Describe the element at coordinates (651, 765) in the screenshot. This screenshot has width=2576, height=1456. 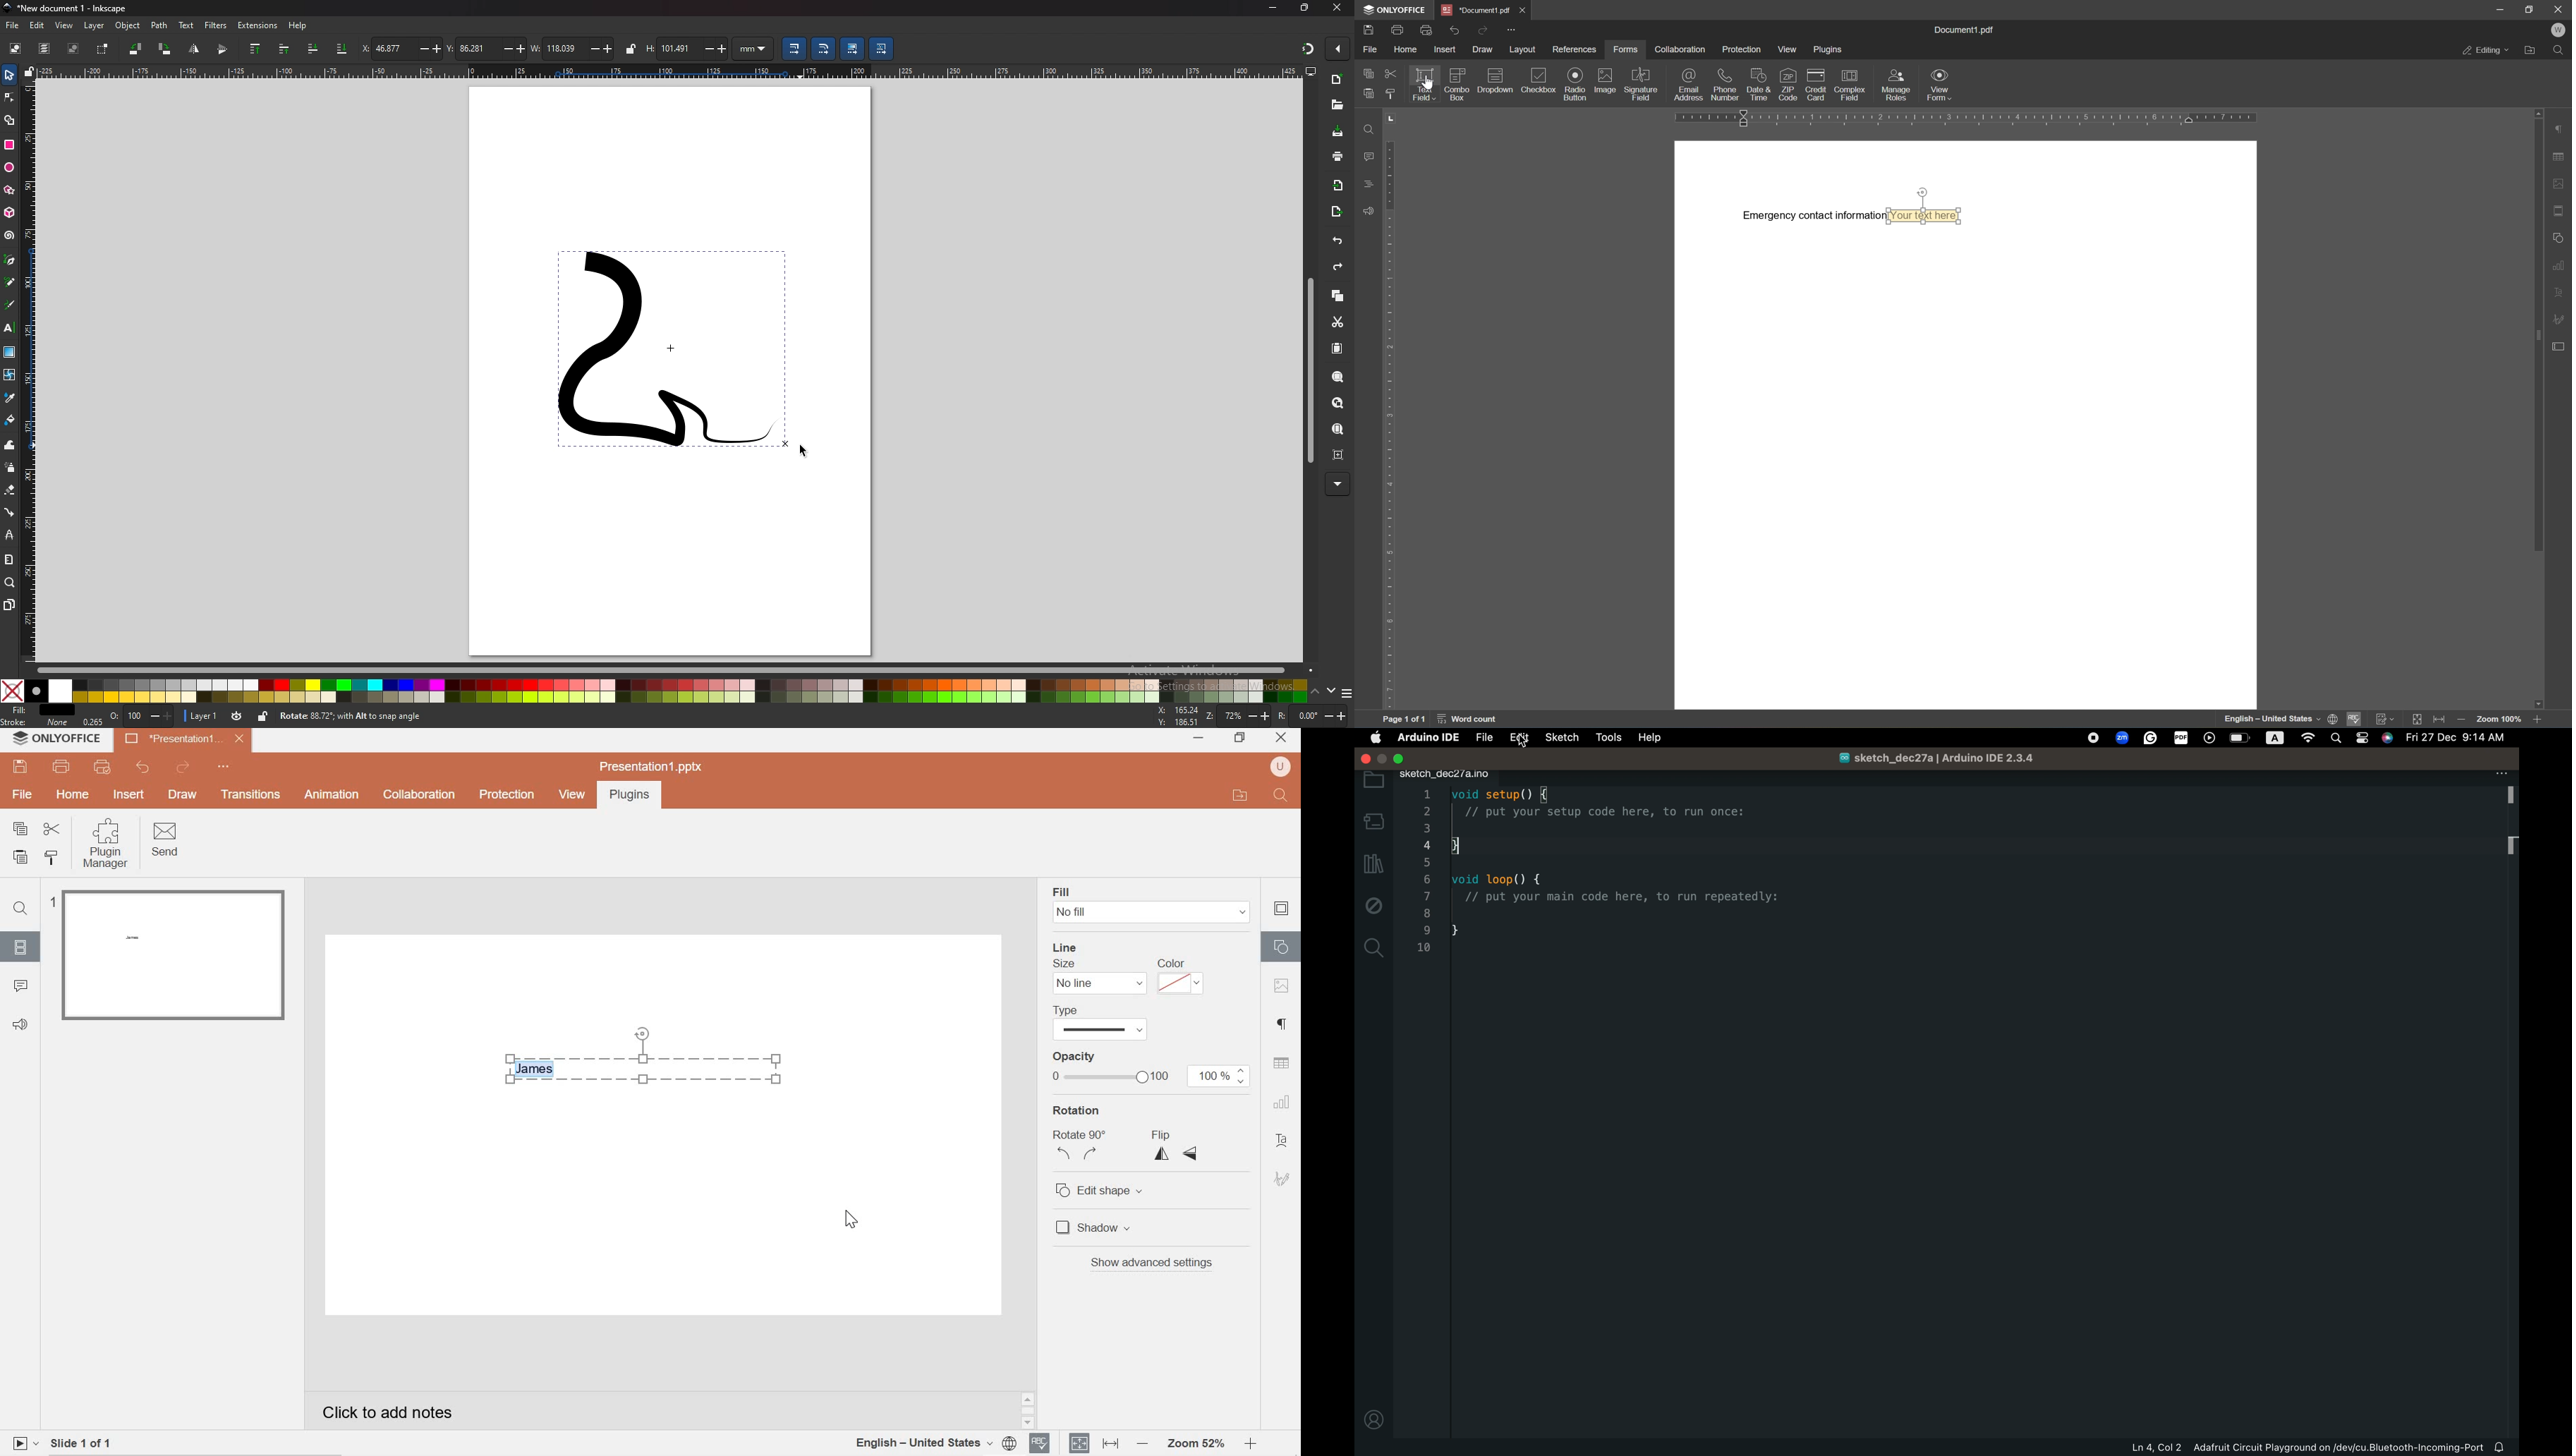
I see `presentation1.pptx` at that location.